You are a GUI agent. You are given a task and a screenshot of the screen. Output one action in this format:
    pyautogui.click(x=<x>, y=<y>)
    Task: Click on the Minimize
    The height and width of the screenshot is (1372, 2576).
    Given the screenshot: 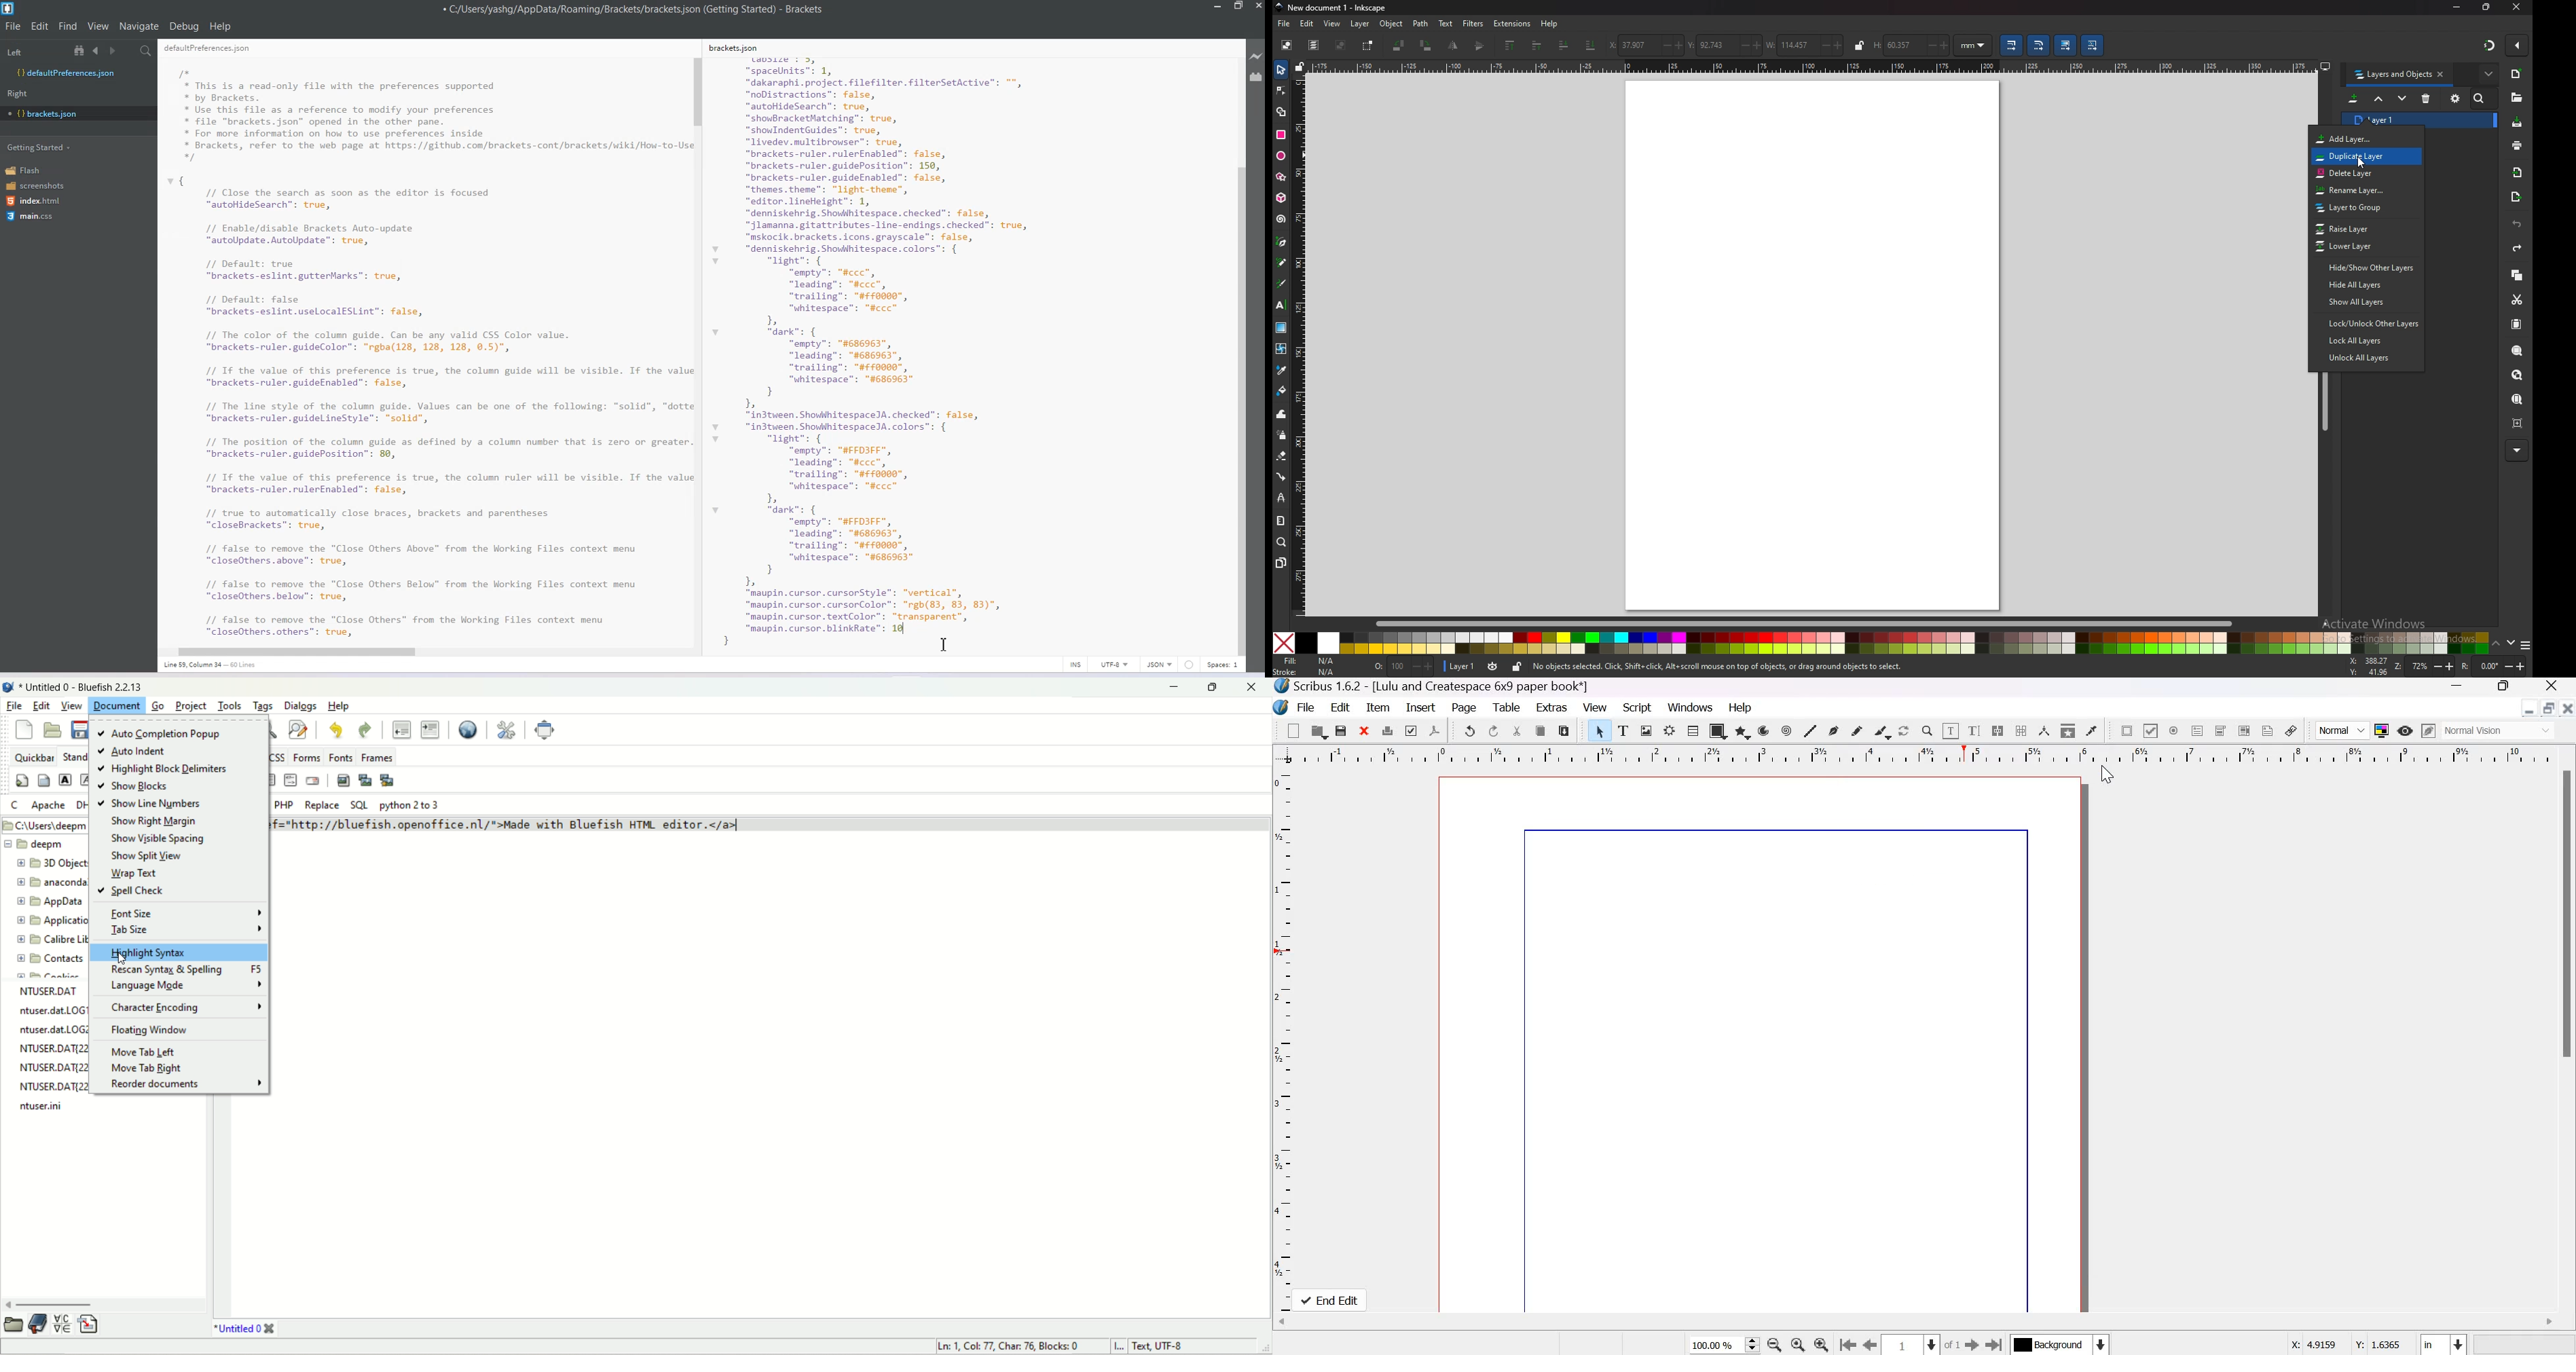 What is the action you would take?
    pyautogui.click(x=1219, y=7)
    